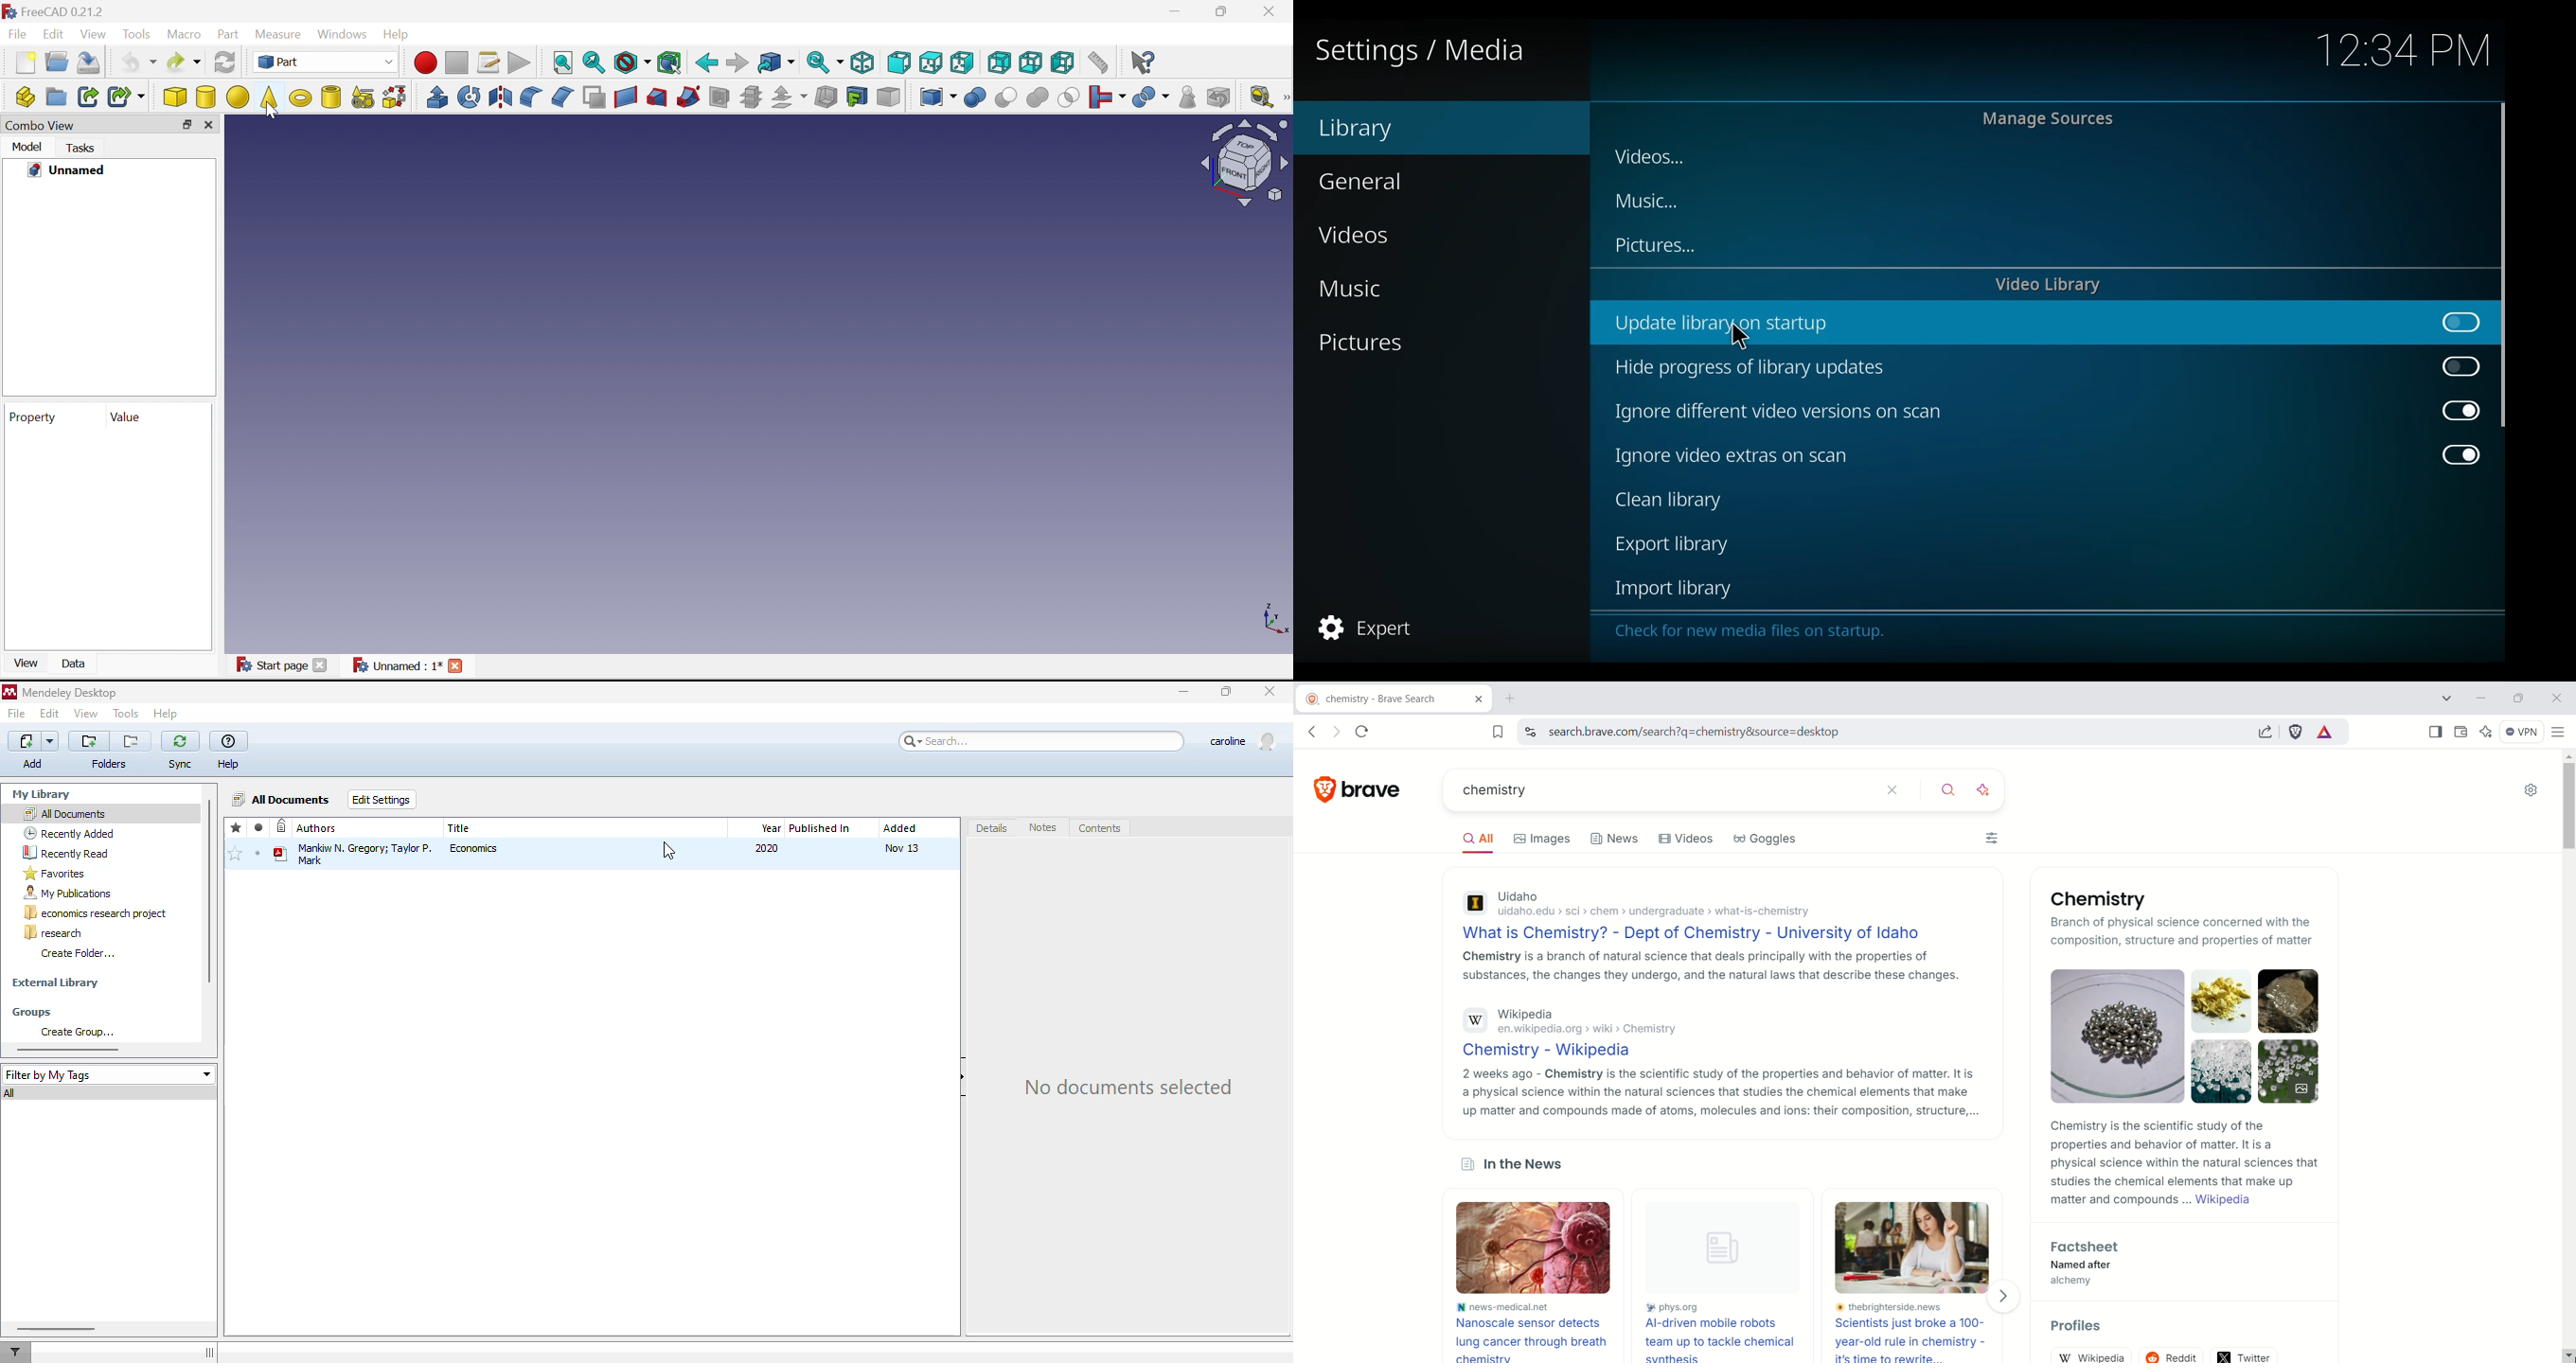 This screenshot has height=1372, width=2576. What do you see at coordinates (2266, 731) in the screenshot?
I see `share this page` at bounding box center [2266, 731].